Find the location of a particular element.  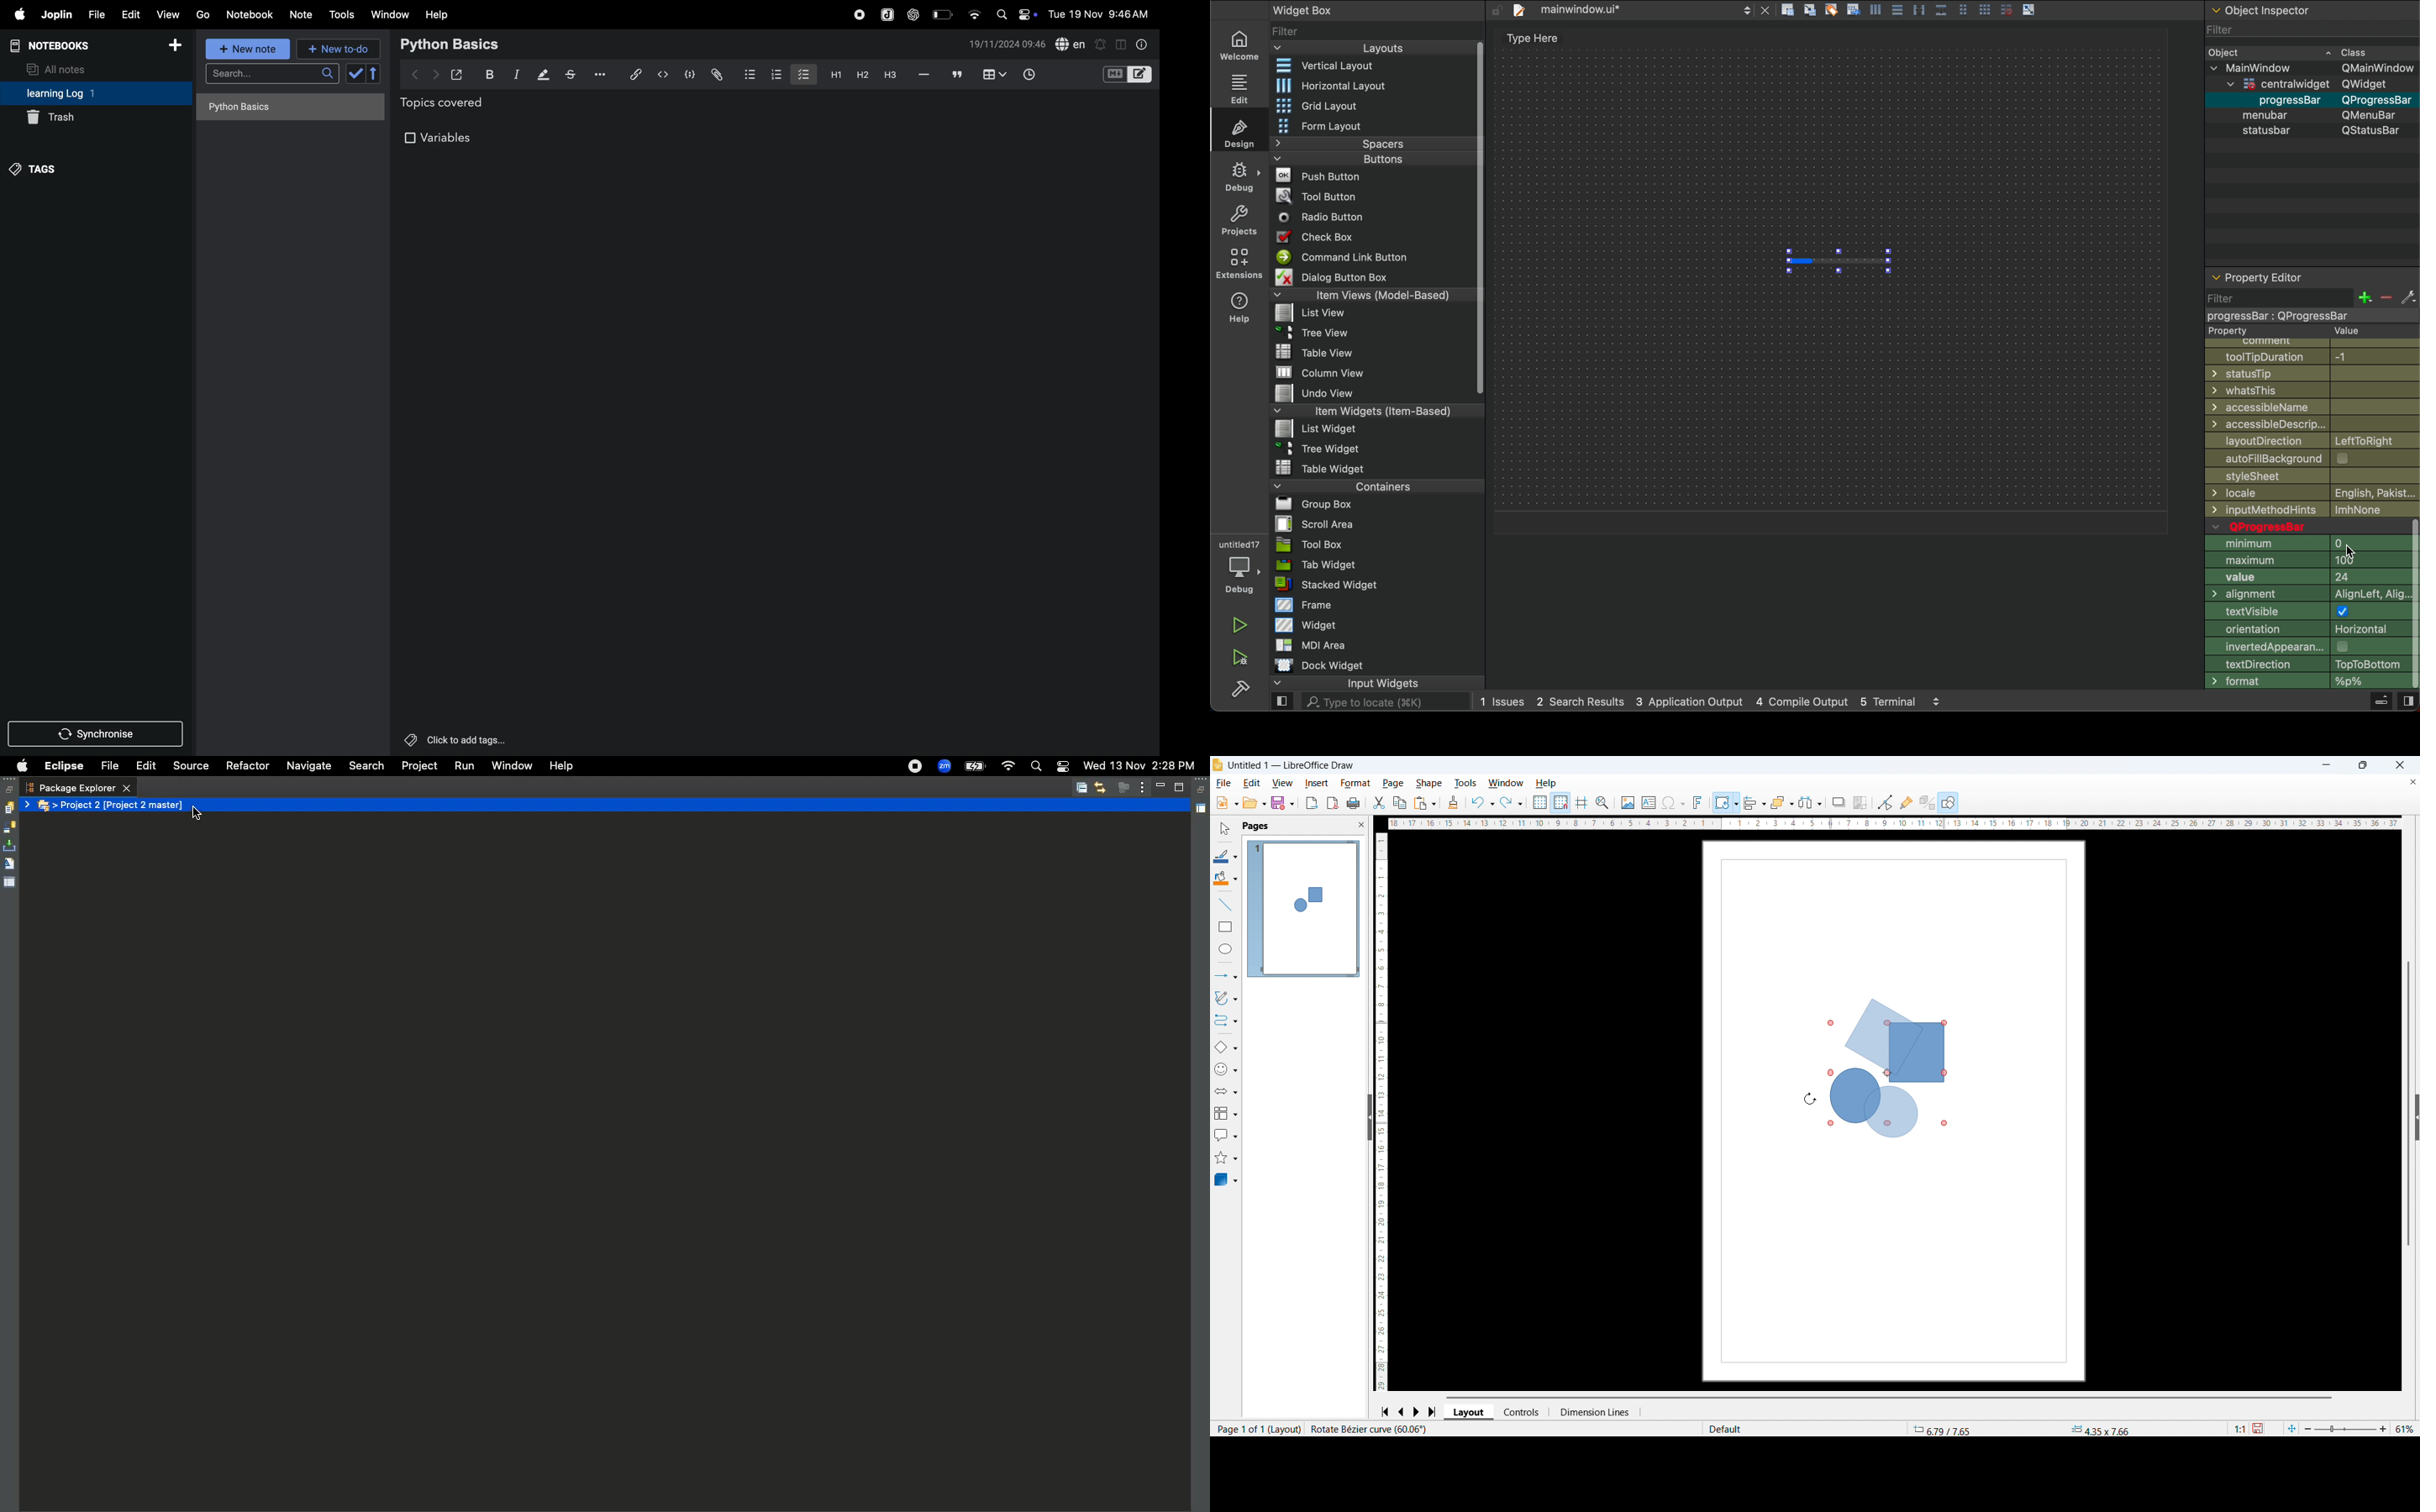

topics covered is located at coordinates (452, 104).